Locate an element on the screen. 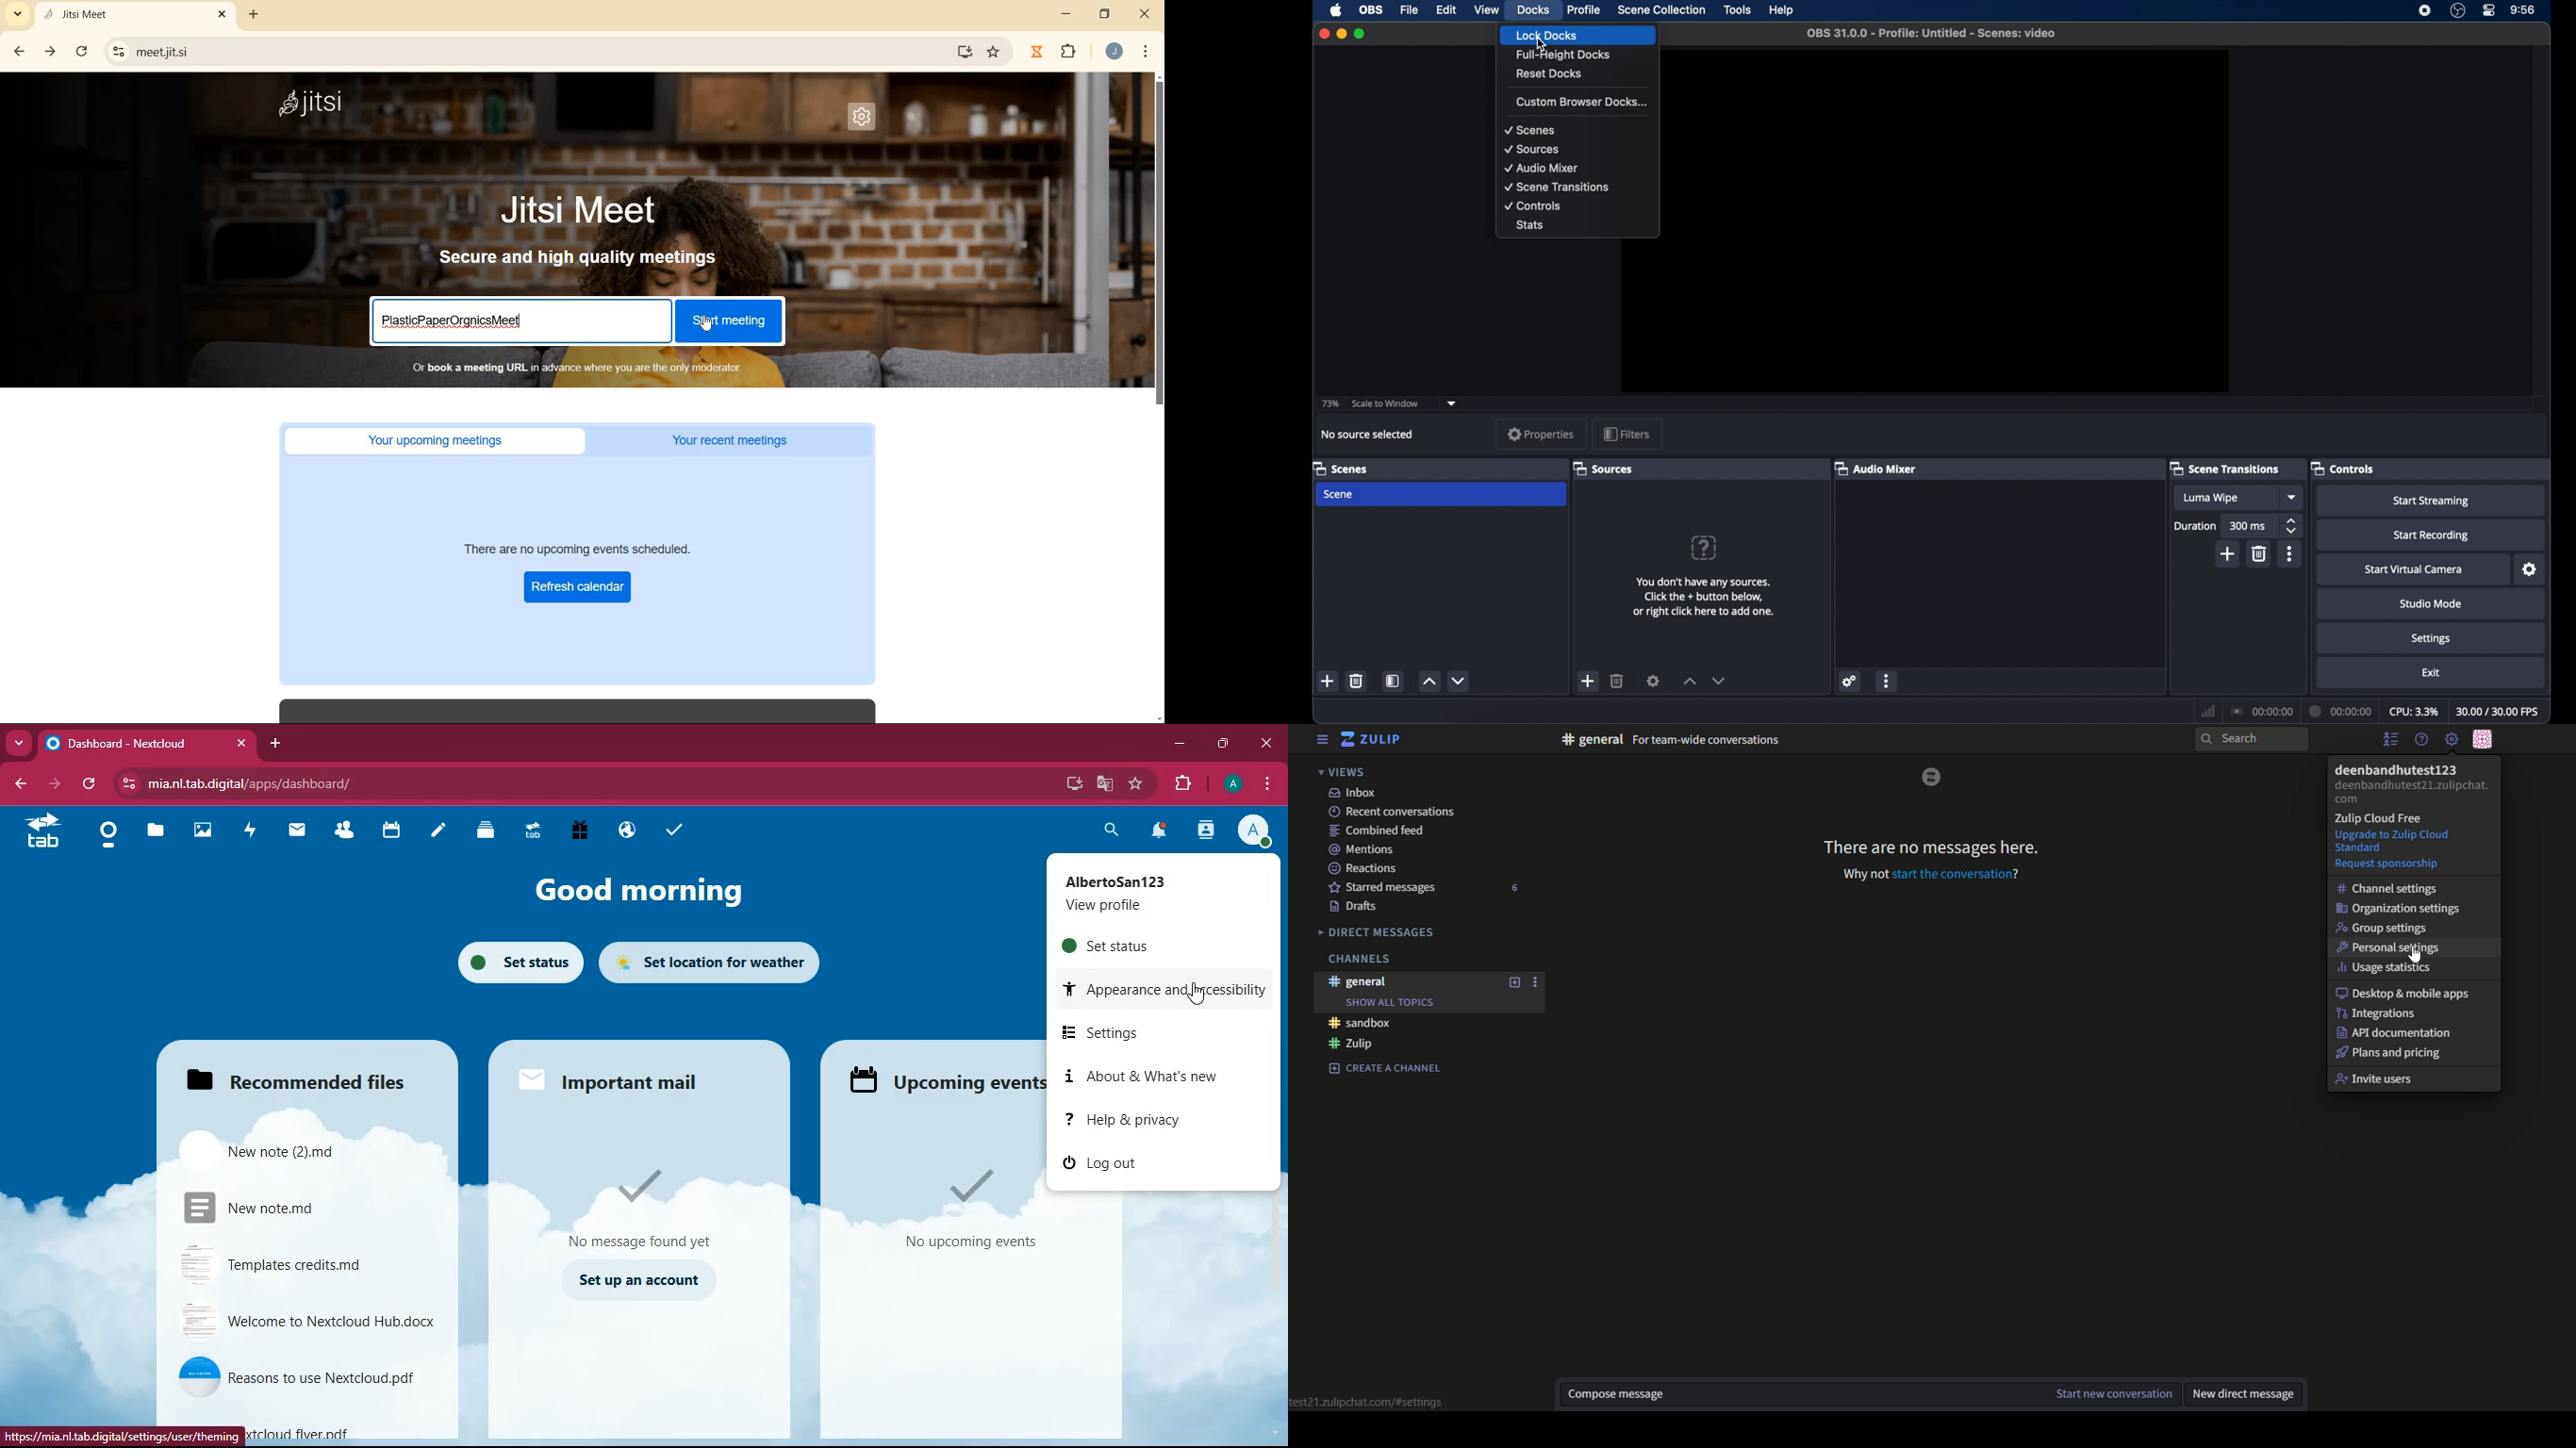 The height and width of the screenshot is (1456, 2576). Create a channel is located at coordinates (1386, 1068).